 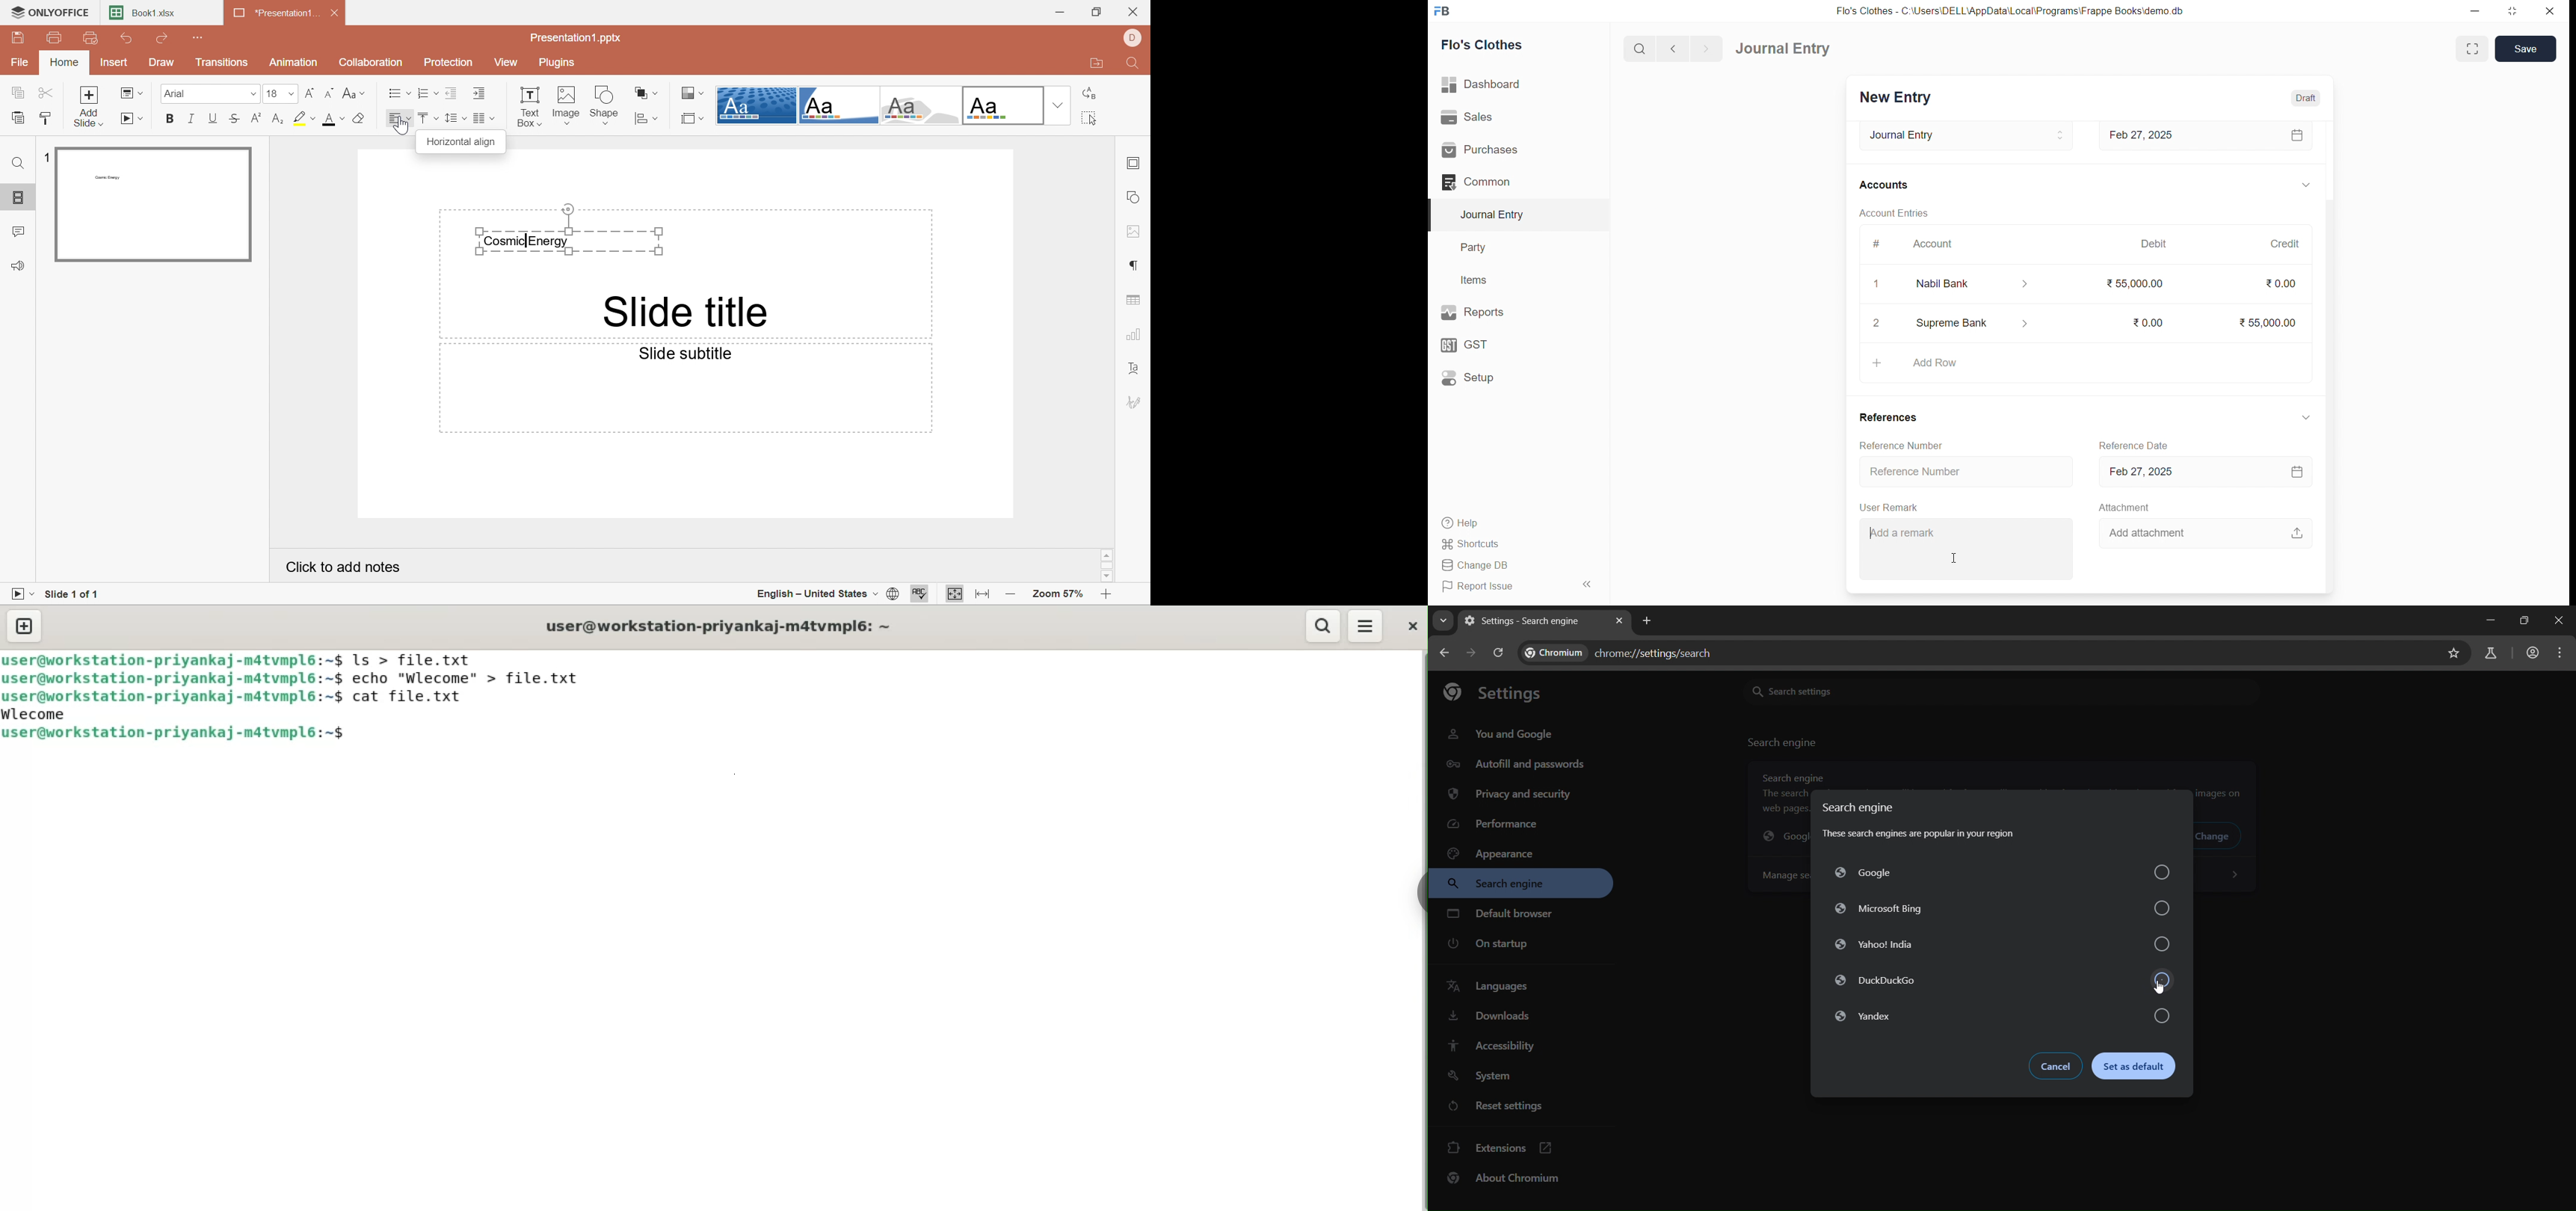 I want to click on close, so click(x=2551, y=11).